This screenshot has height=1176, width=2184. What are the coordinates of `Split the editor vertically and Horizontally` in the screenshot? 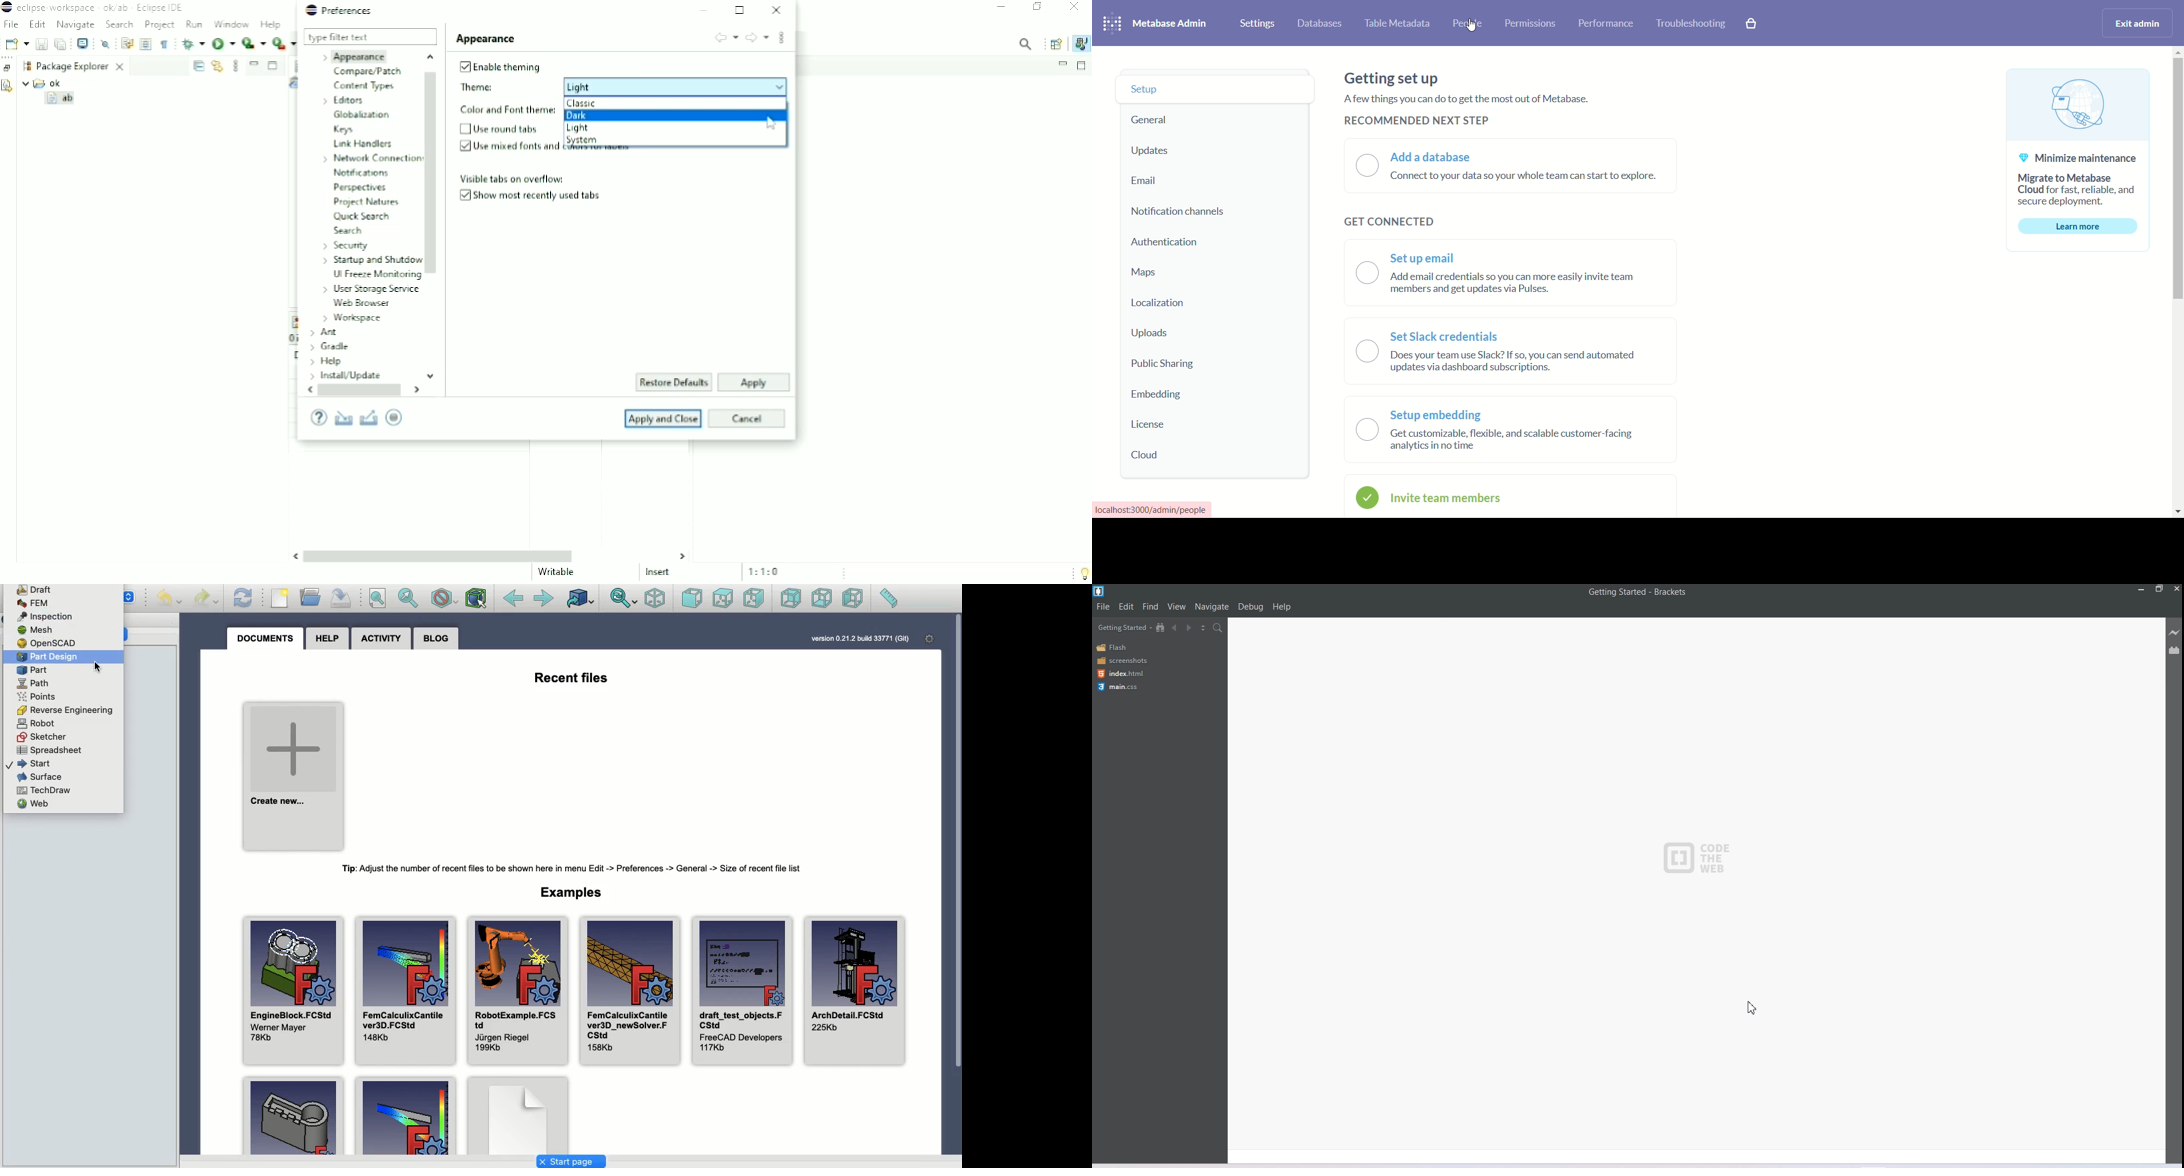 It's located at (1203, 627).